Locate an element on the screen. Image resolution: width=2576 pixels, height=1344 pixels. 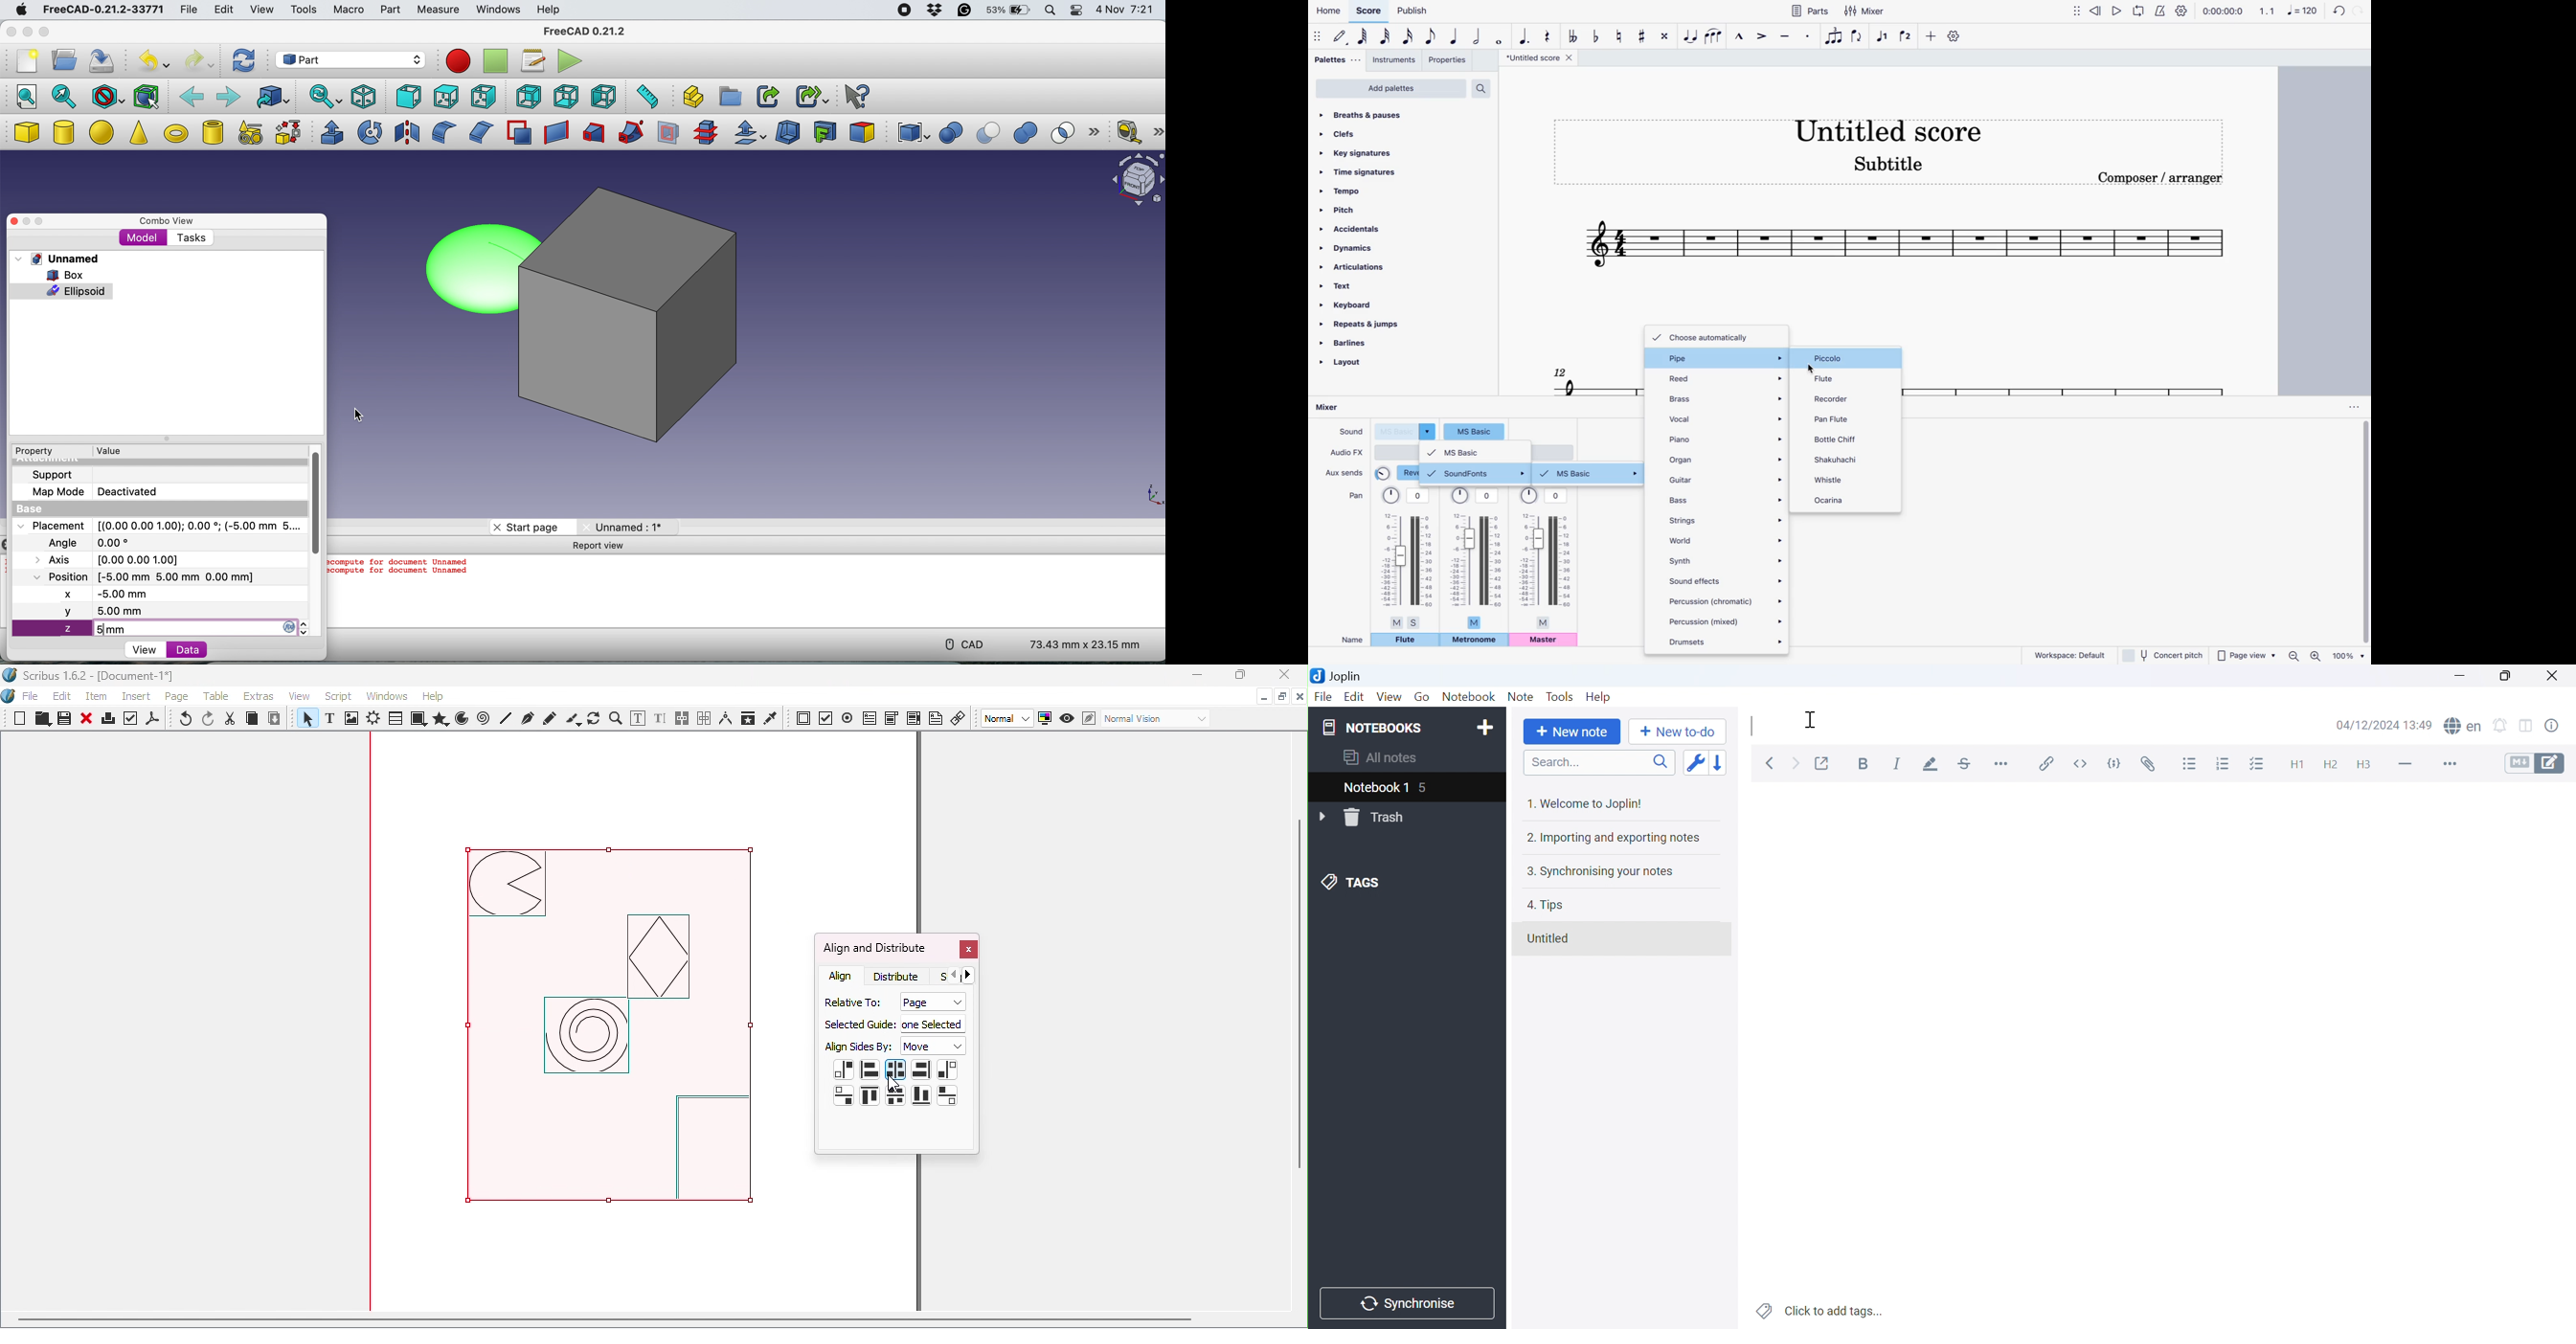
sound type is located at coordinates (1406, 431).